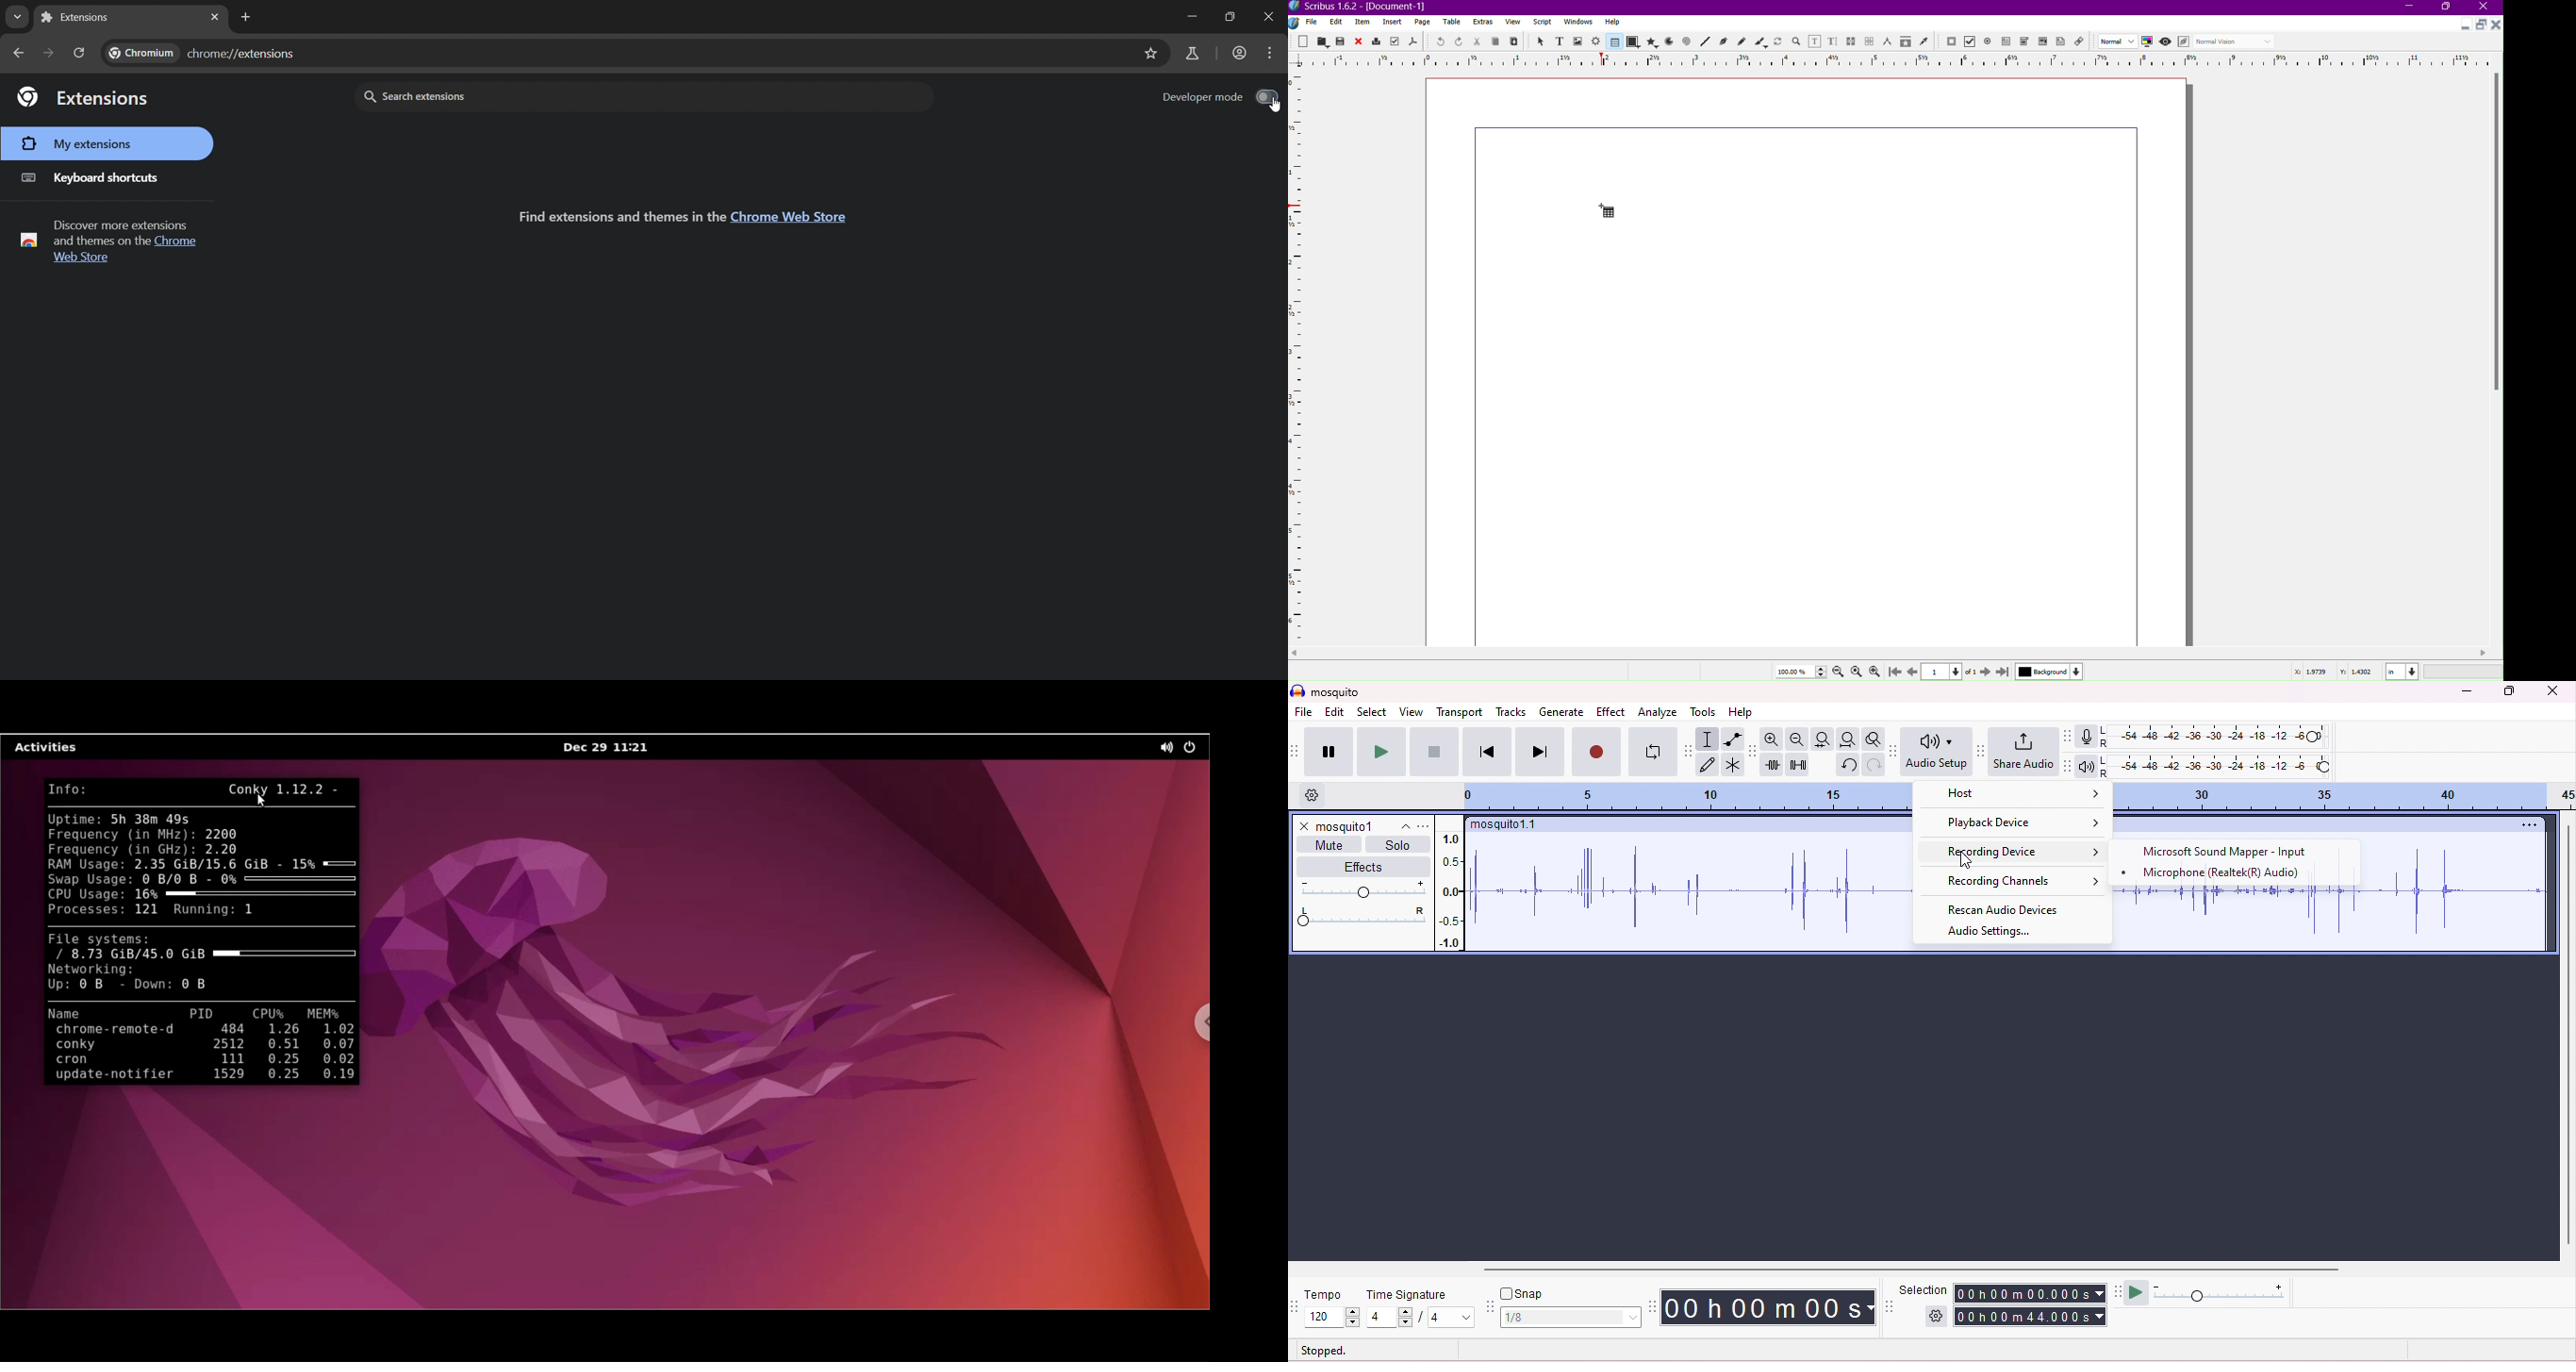 The image size is (2576, 1372). Describe the element at coordinates (1365, 866) in the screenshot. I see `effects` at that location.